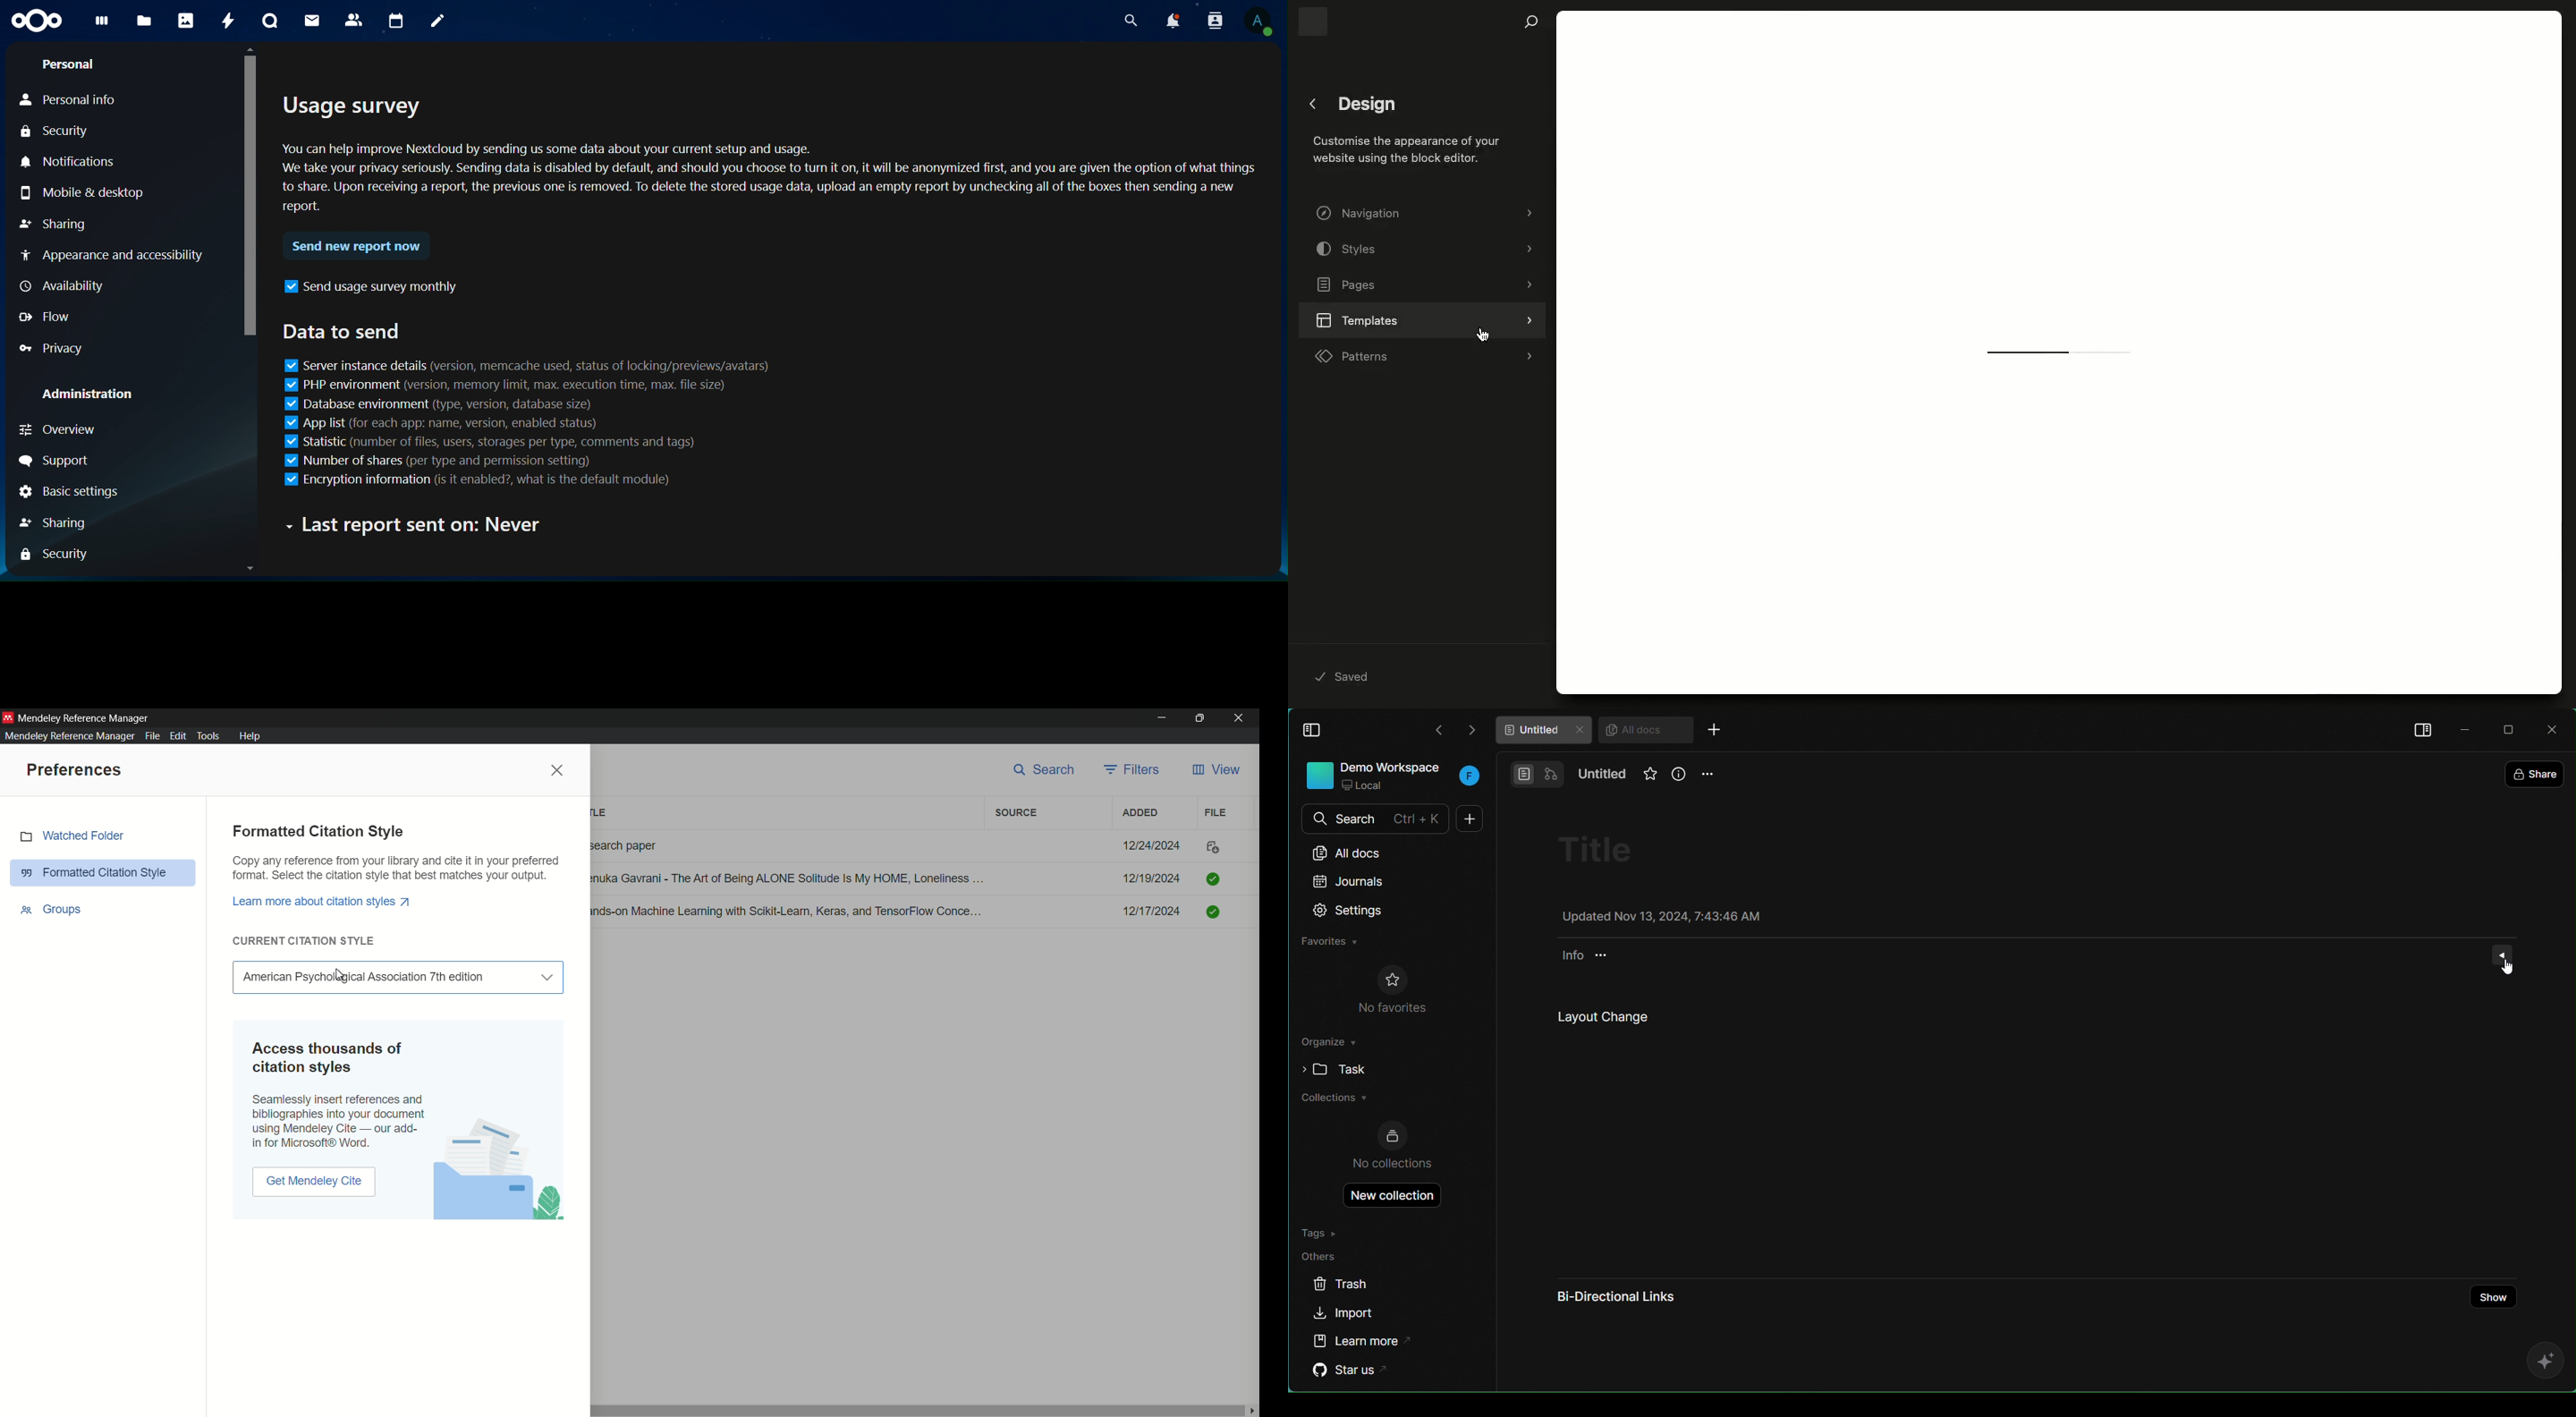 The height and width of the screenshot is (1428, 2576). What do you see at coordinates (2463, 727) in the screenshot?
I see `minimize` at bounding box center [2463, 727].